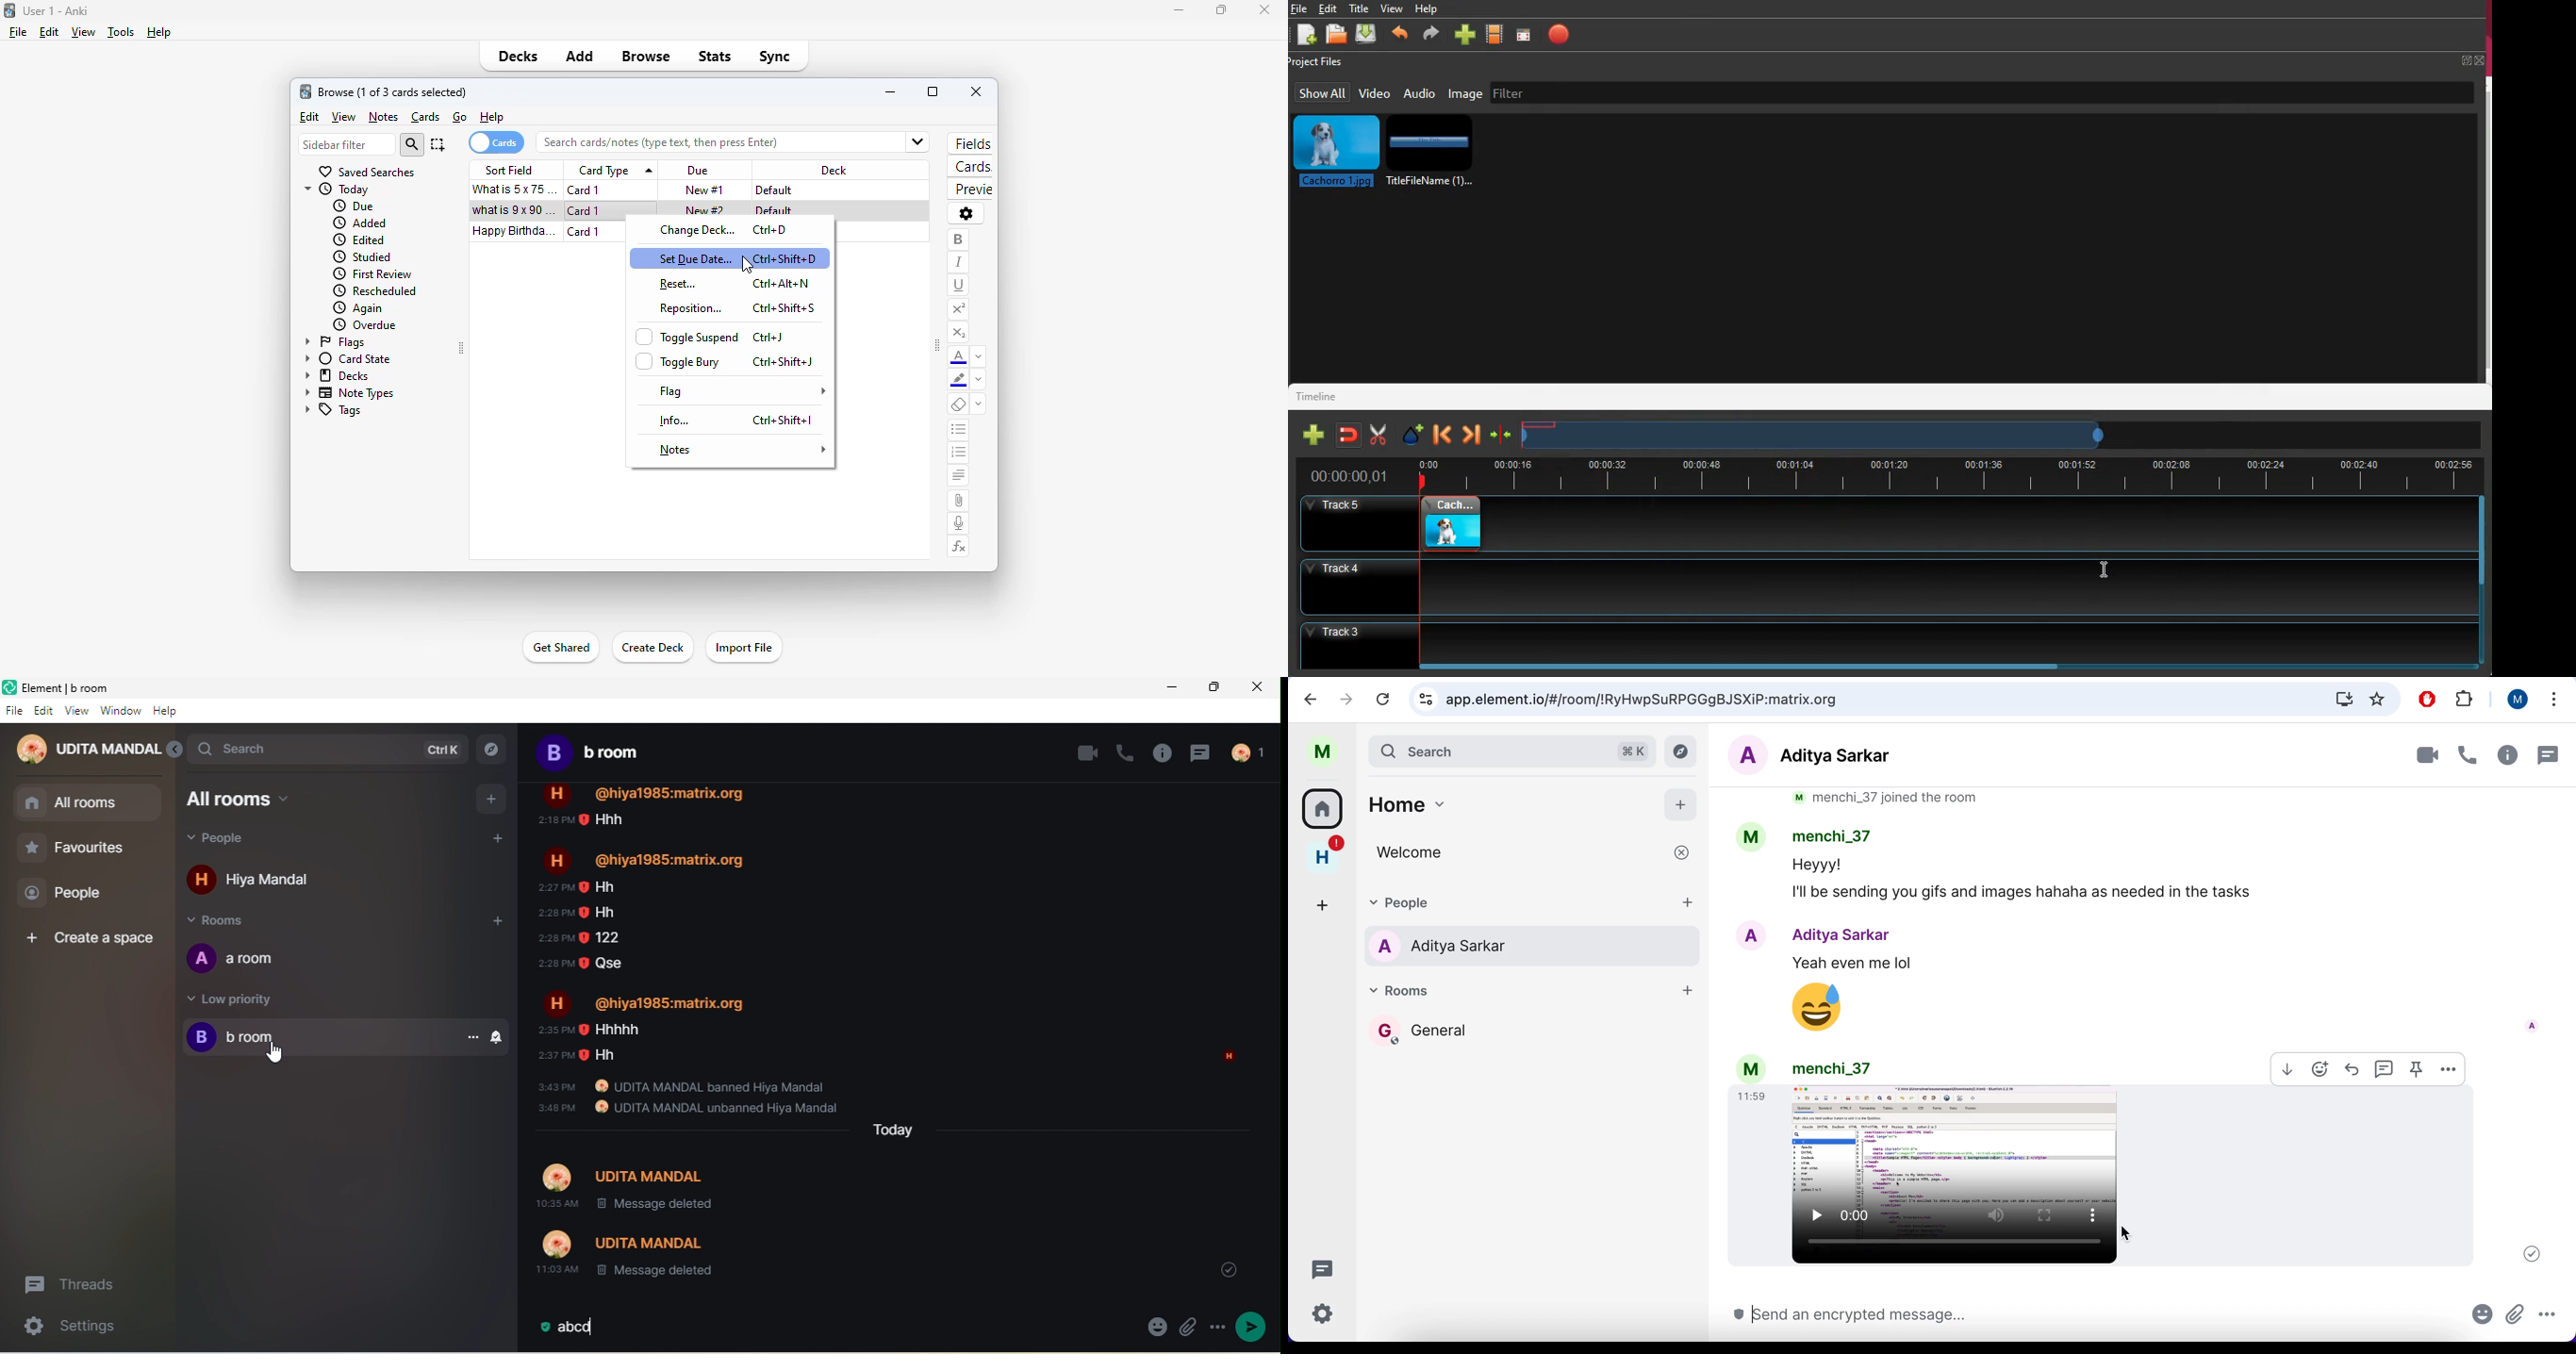 The image size is (2576, 1372). Describe the element at coordinates (348, 144) in the screenshot. I see `sidebar filter` at that location.